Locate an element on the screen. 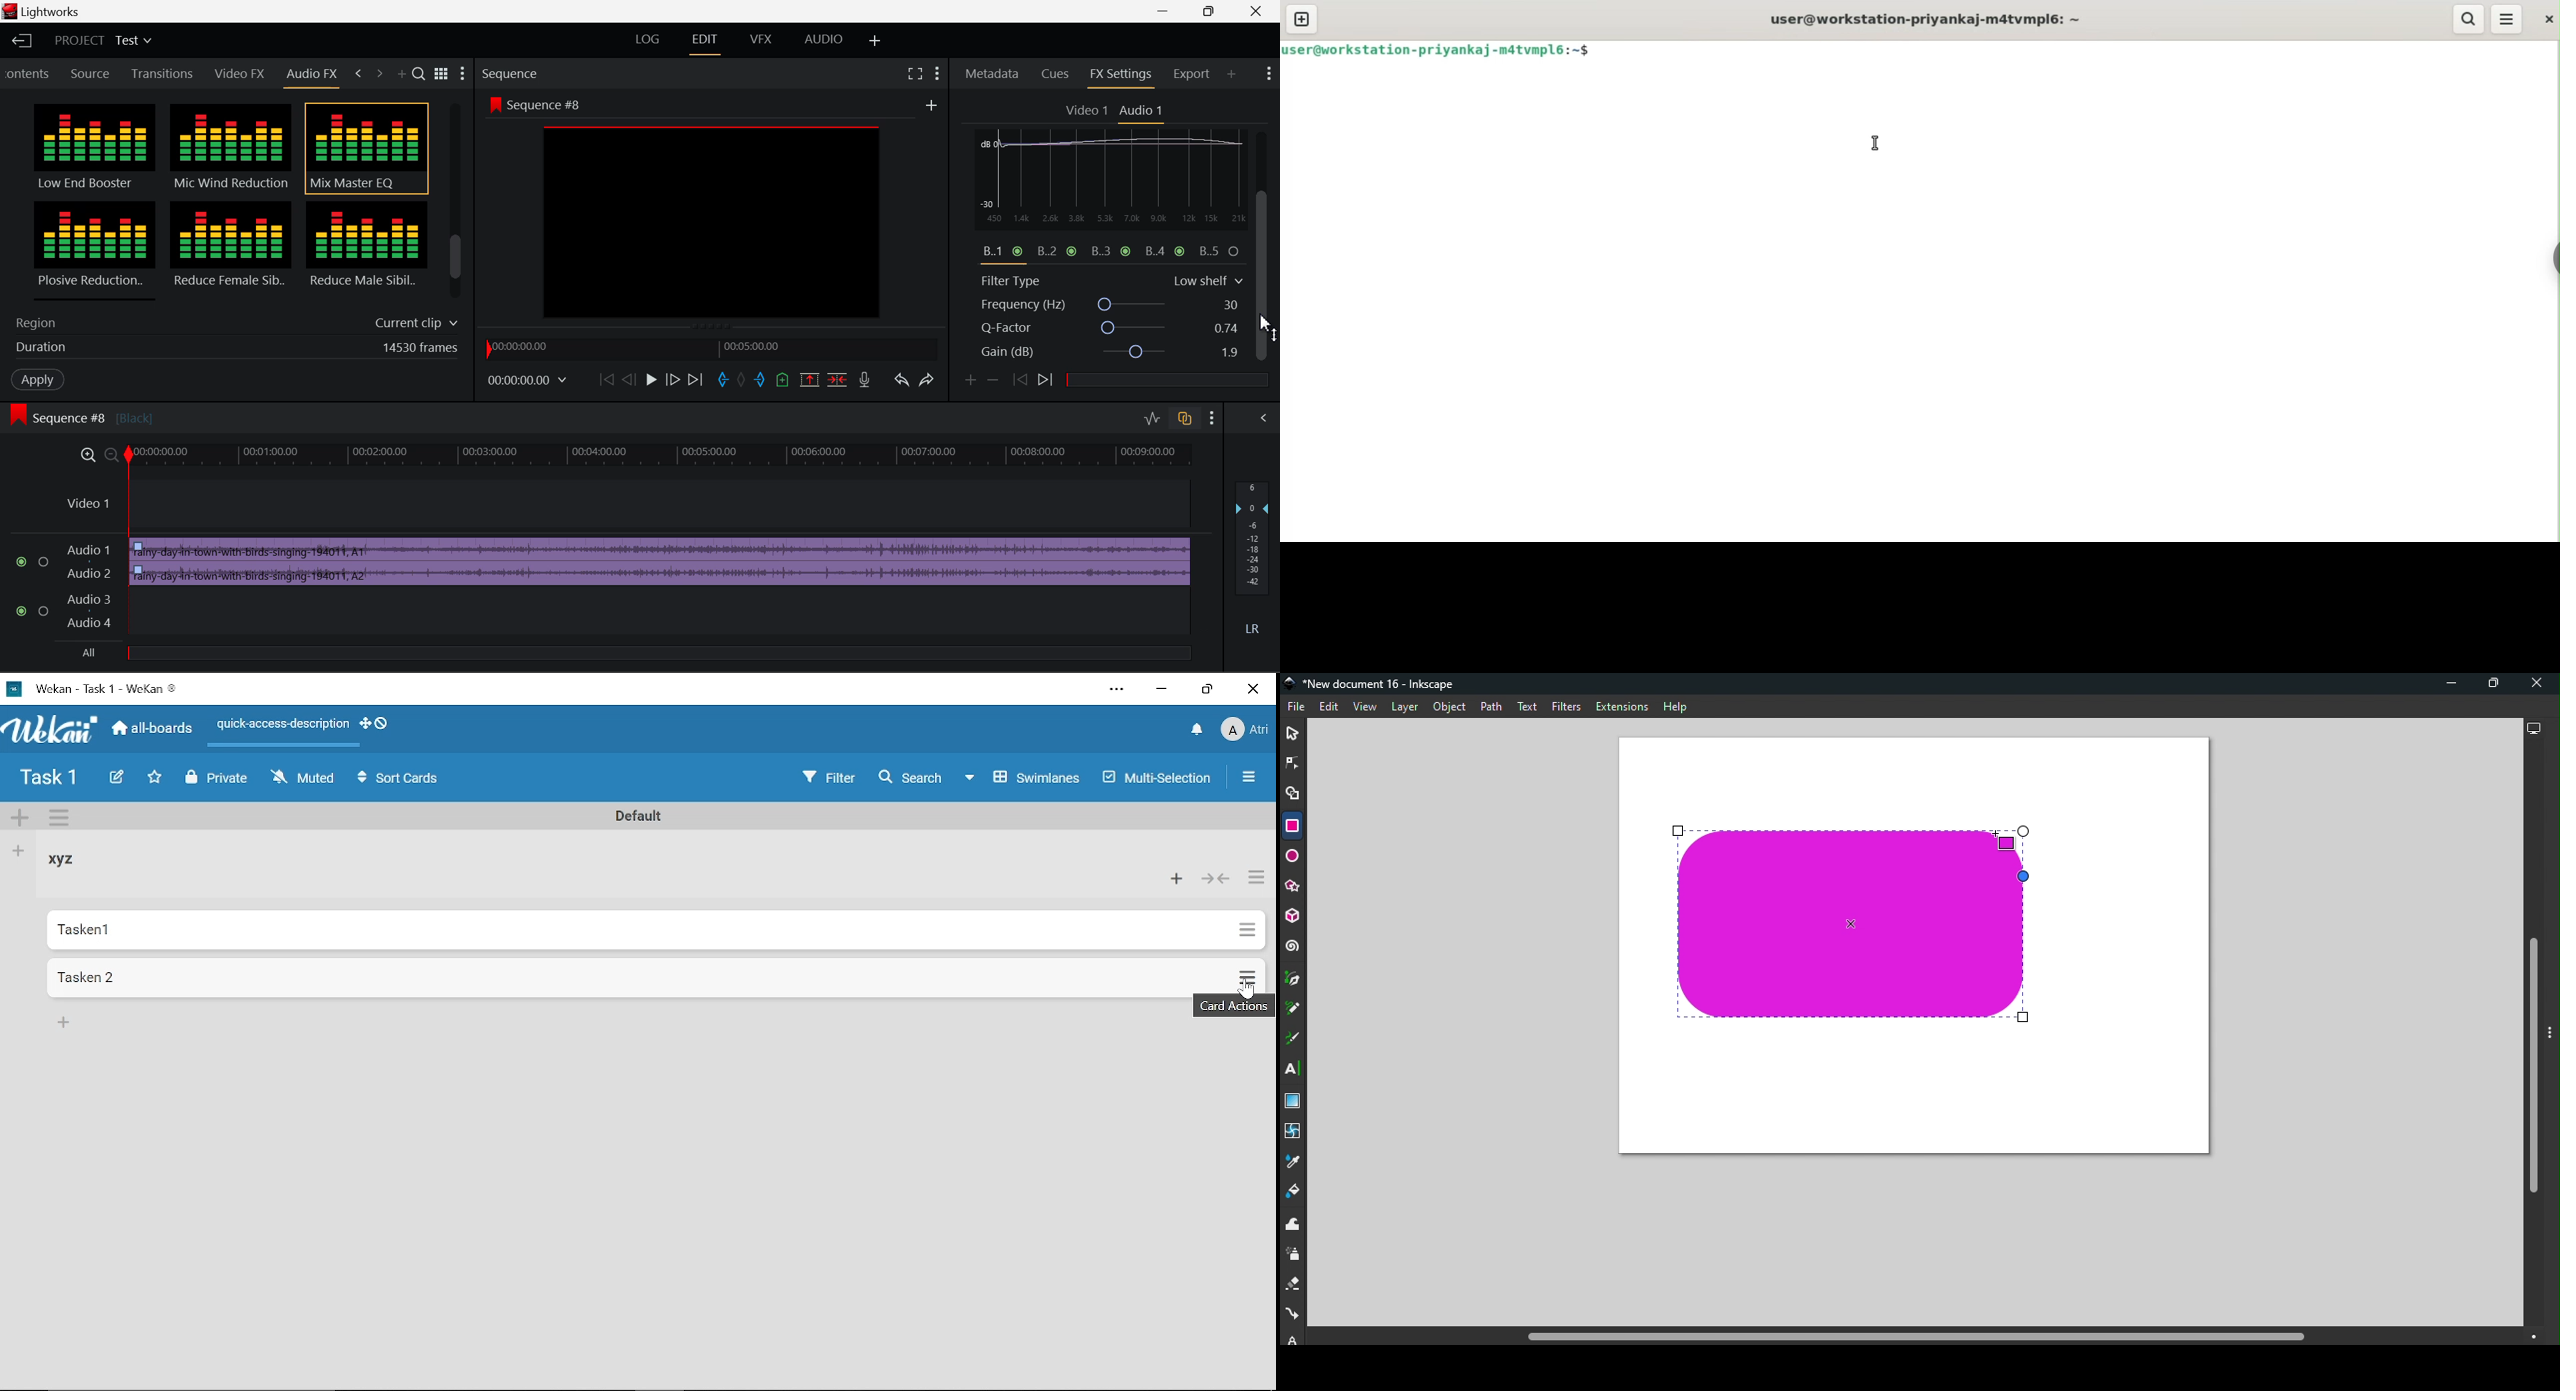 This screenshot has width=2576, height=1400. Toggle Audio Levels Editing is located at coordinates (1153, 419).